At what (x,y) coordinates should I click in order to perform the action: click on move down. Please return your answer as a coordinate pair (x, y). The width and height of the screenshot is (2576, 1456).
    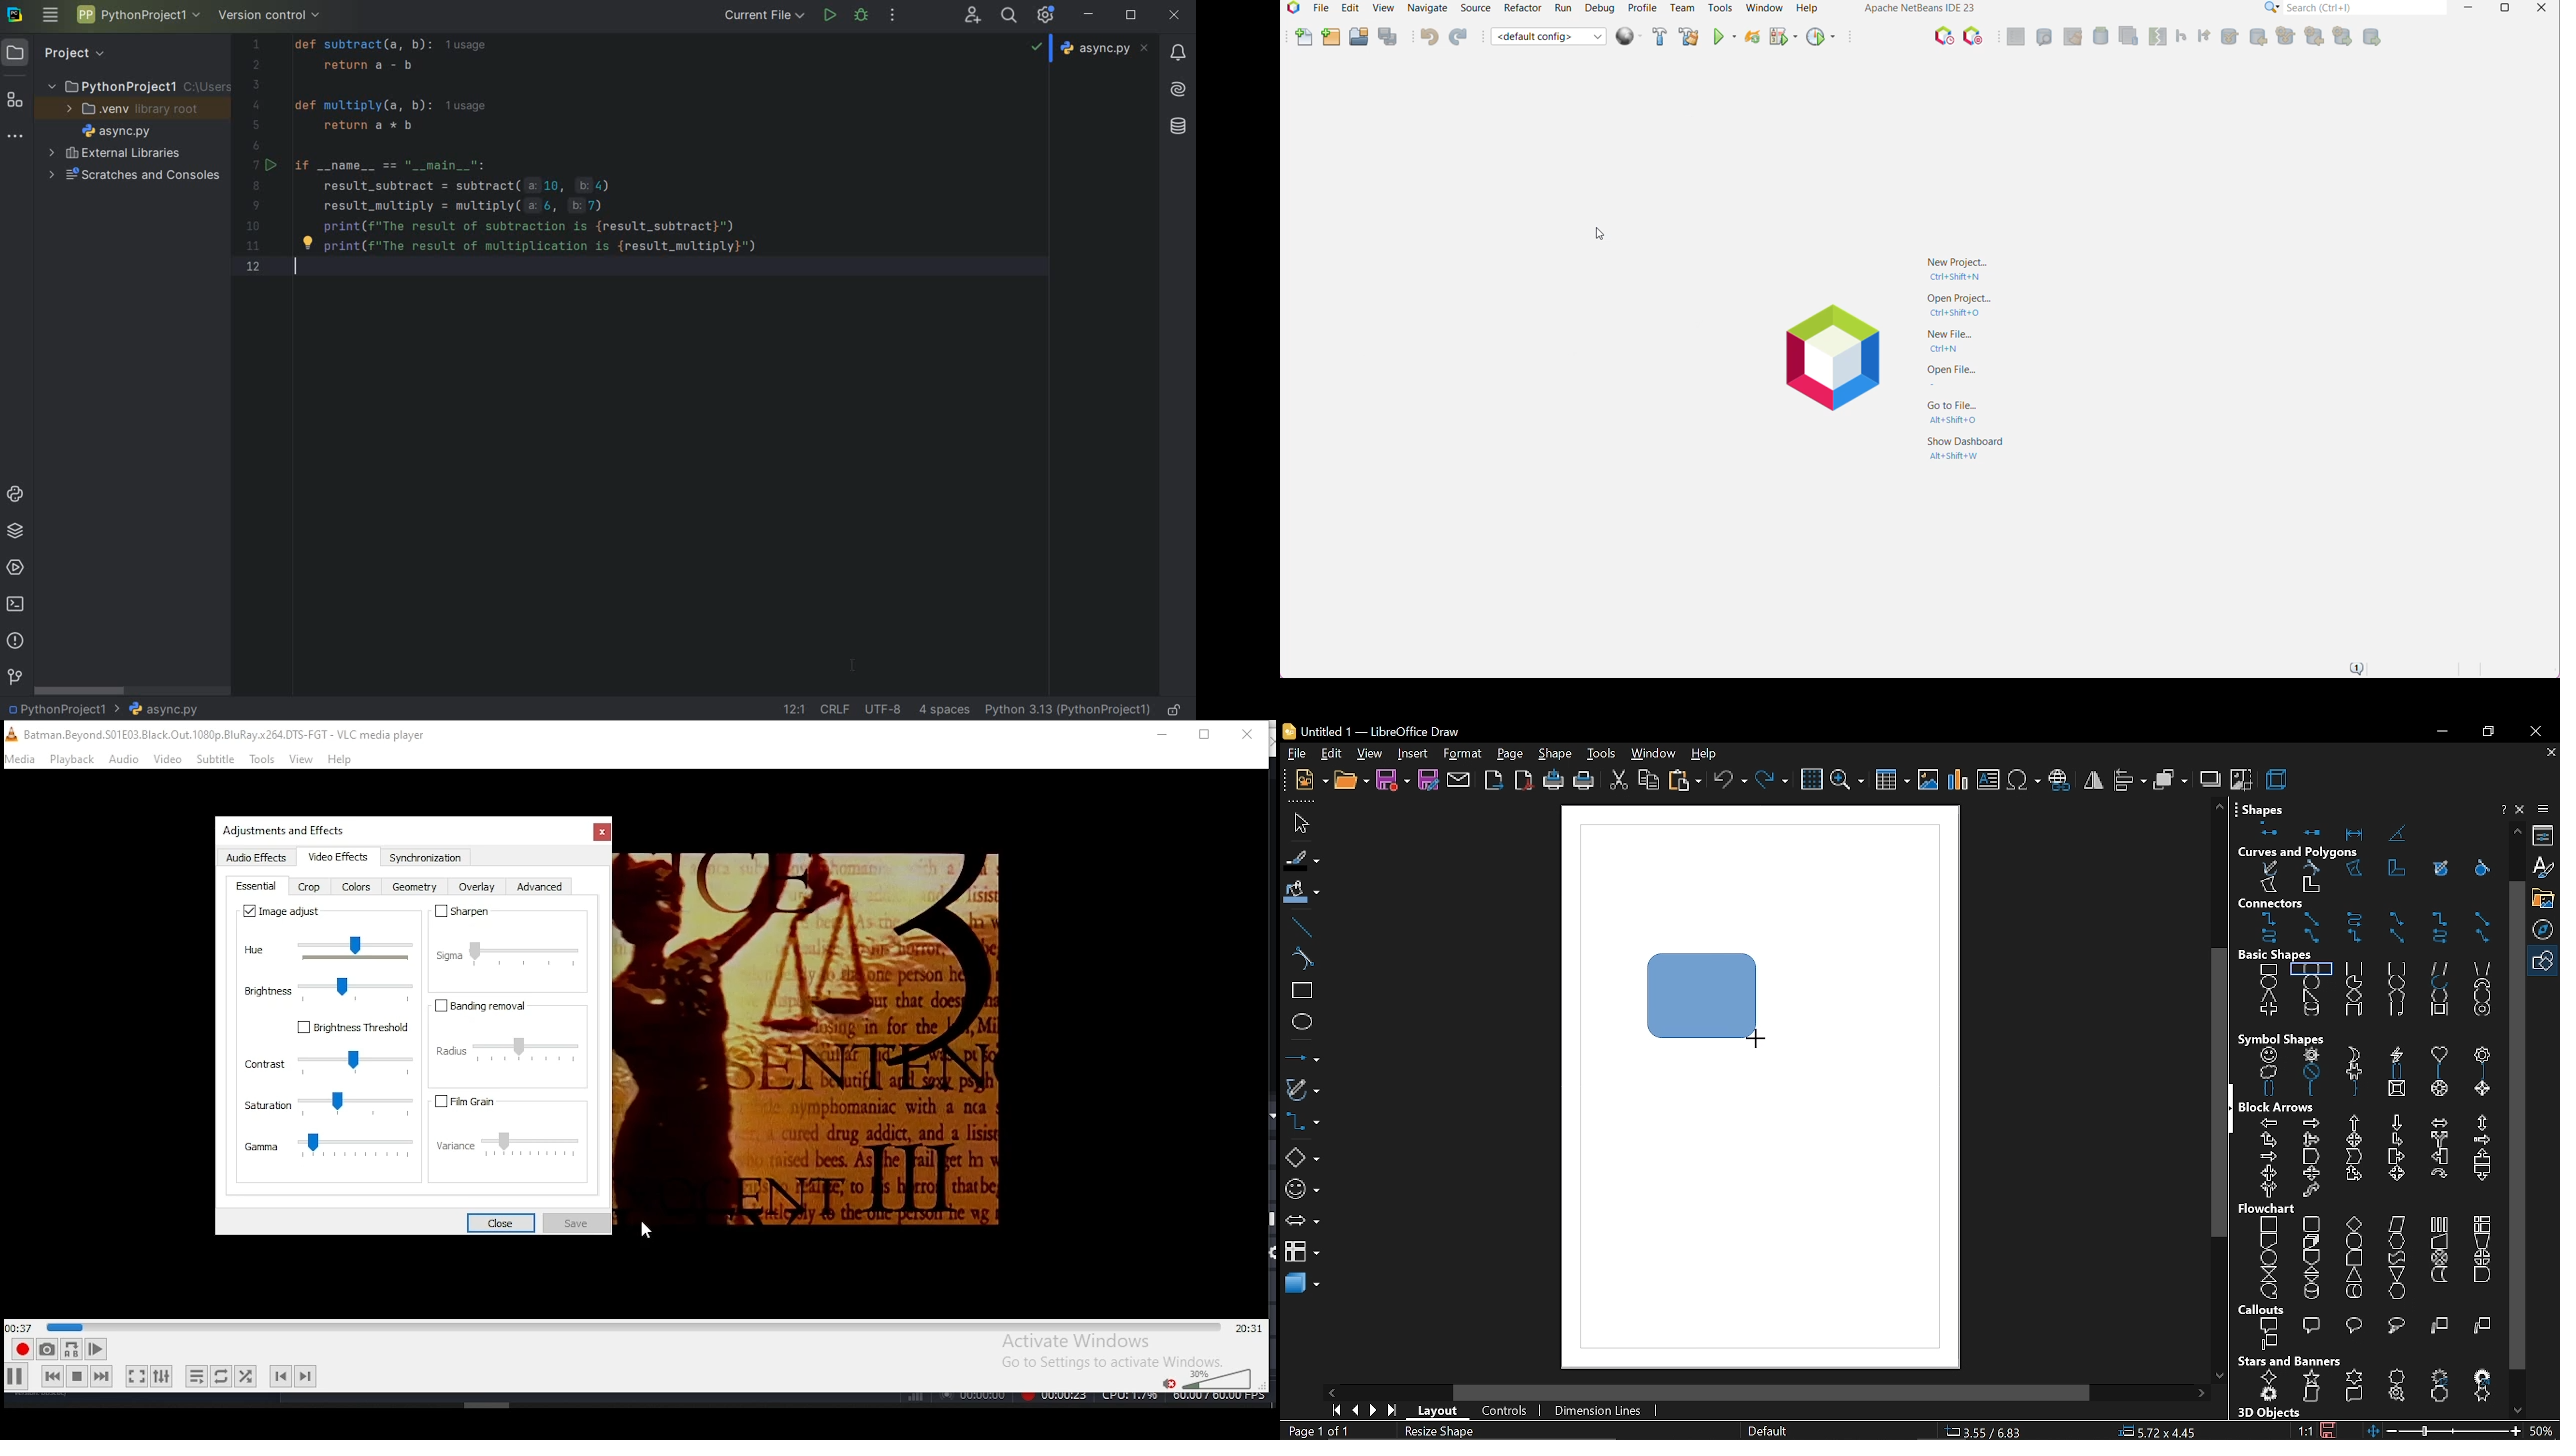
    Looking at the image, I should click on (2521, 1409).